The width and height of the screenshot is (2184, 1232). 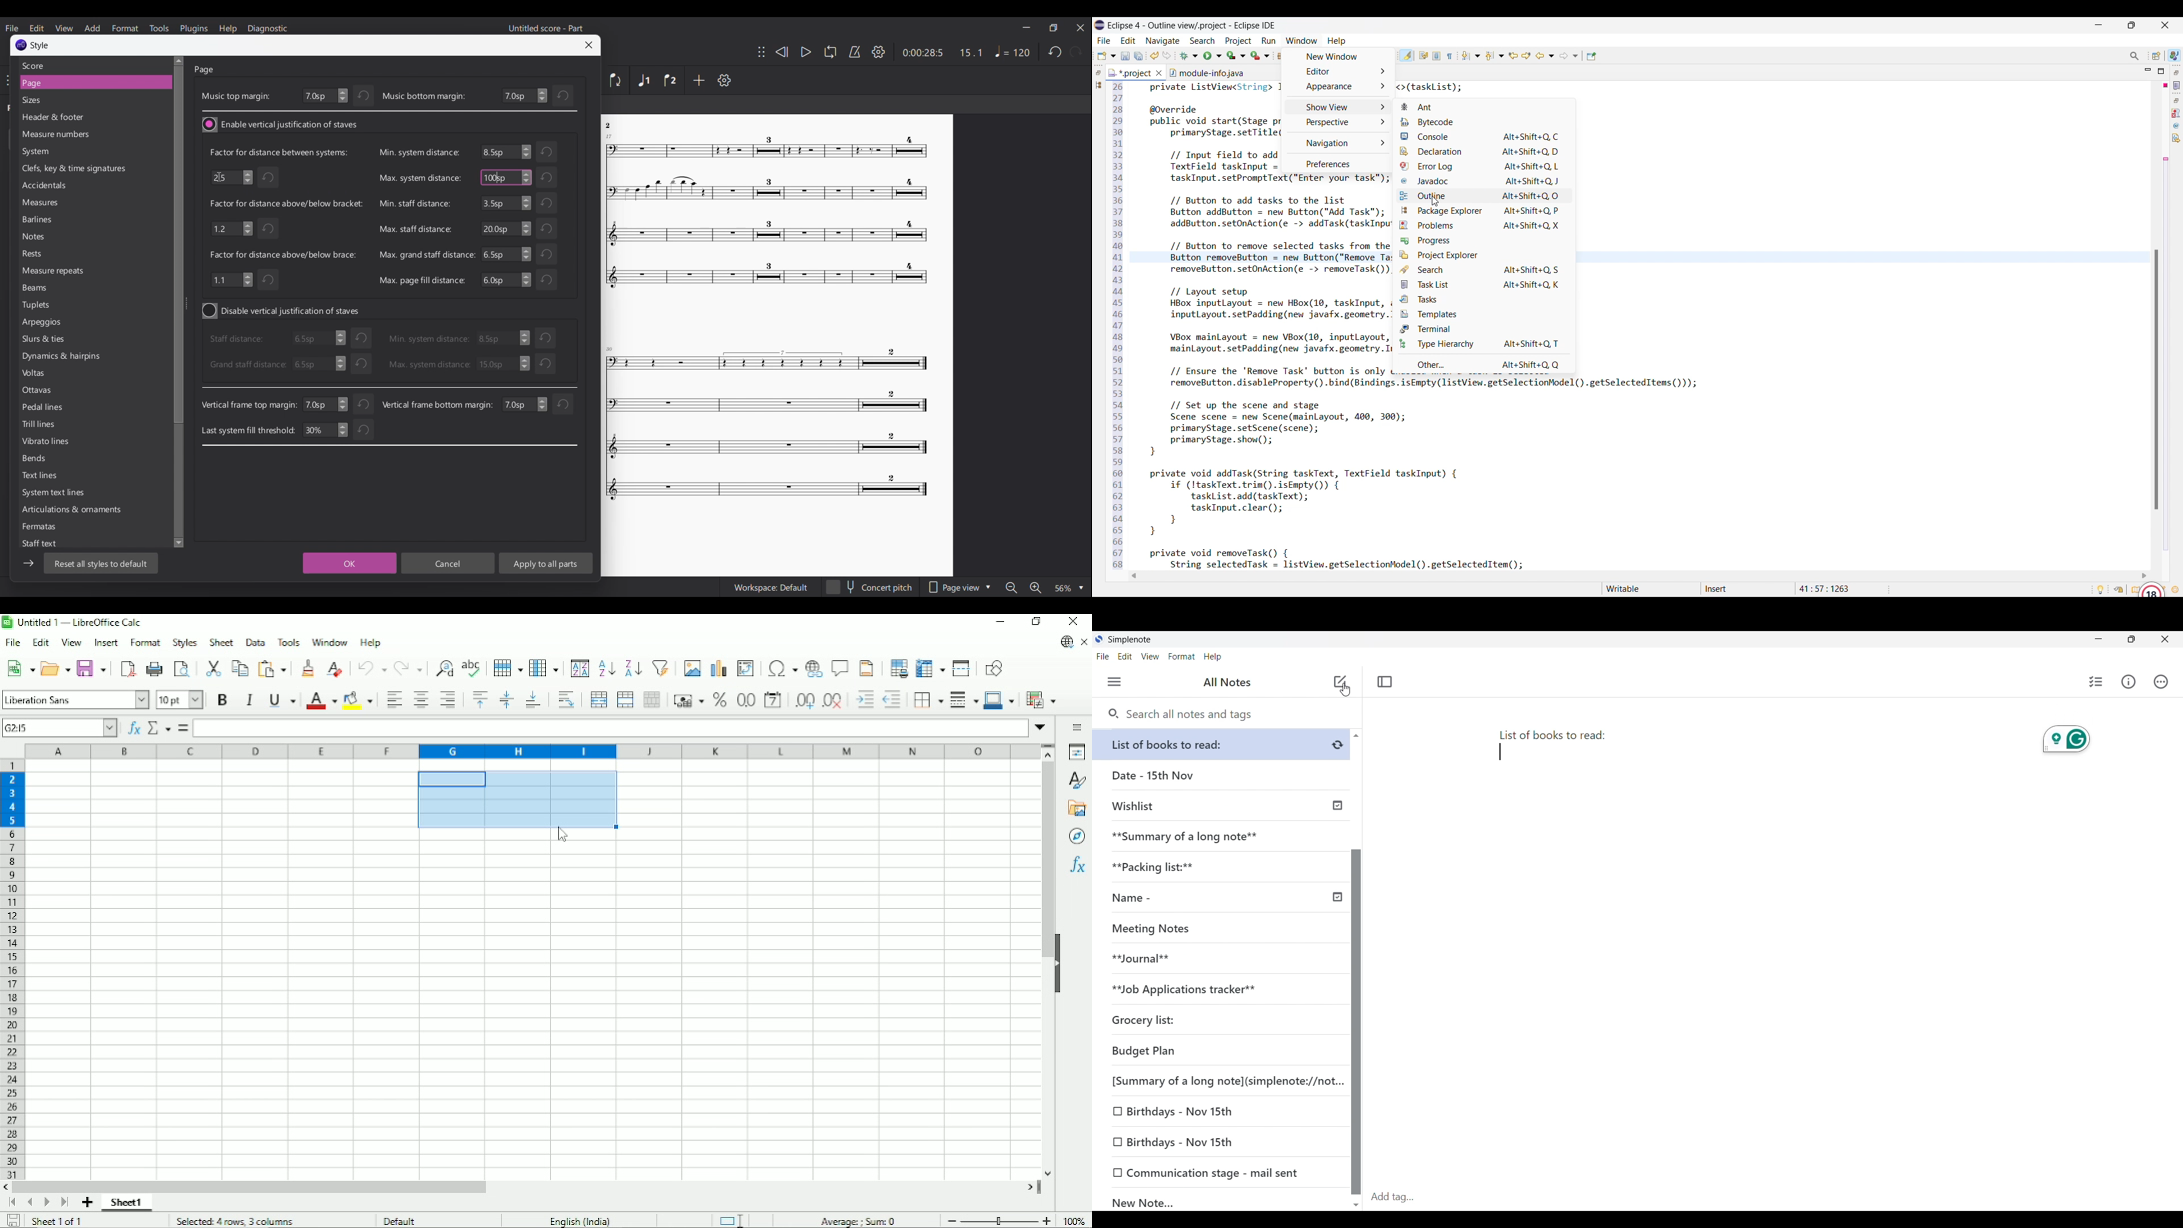 What do you see at coordinates (438, 404) in the screenshot?
I see `Vertical frame bottom margin` at bounding box center [438, 404].